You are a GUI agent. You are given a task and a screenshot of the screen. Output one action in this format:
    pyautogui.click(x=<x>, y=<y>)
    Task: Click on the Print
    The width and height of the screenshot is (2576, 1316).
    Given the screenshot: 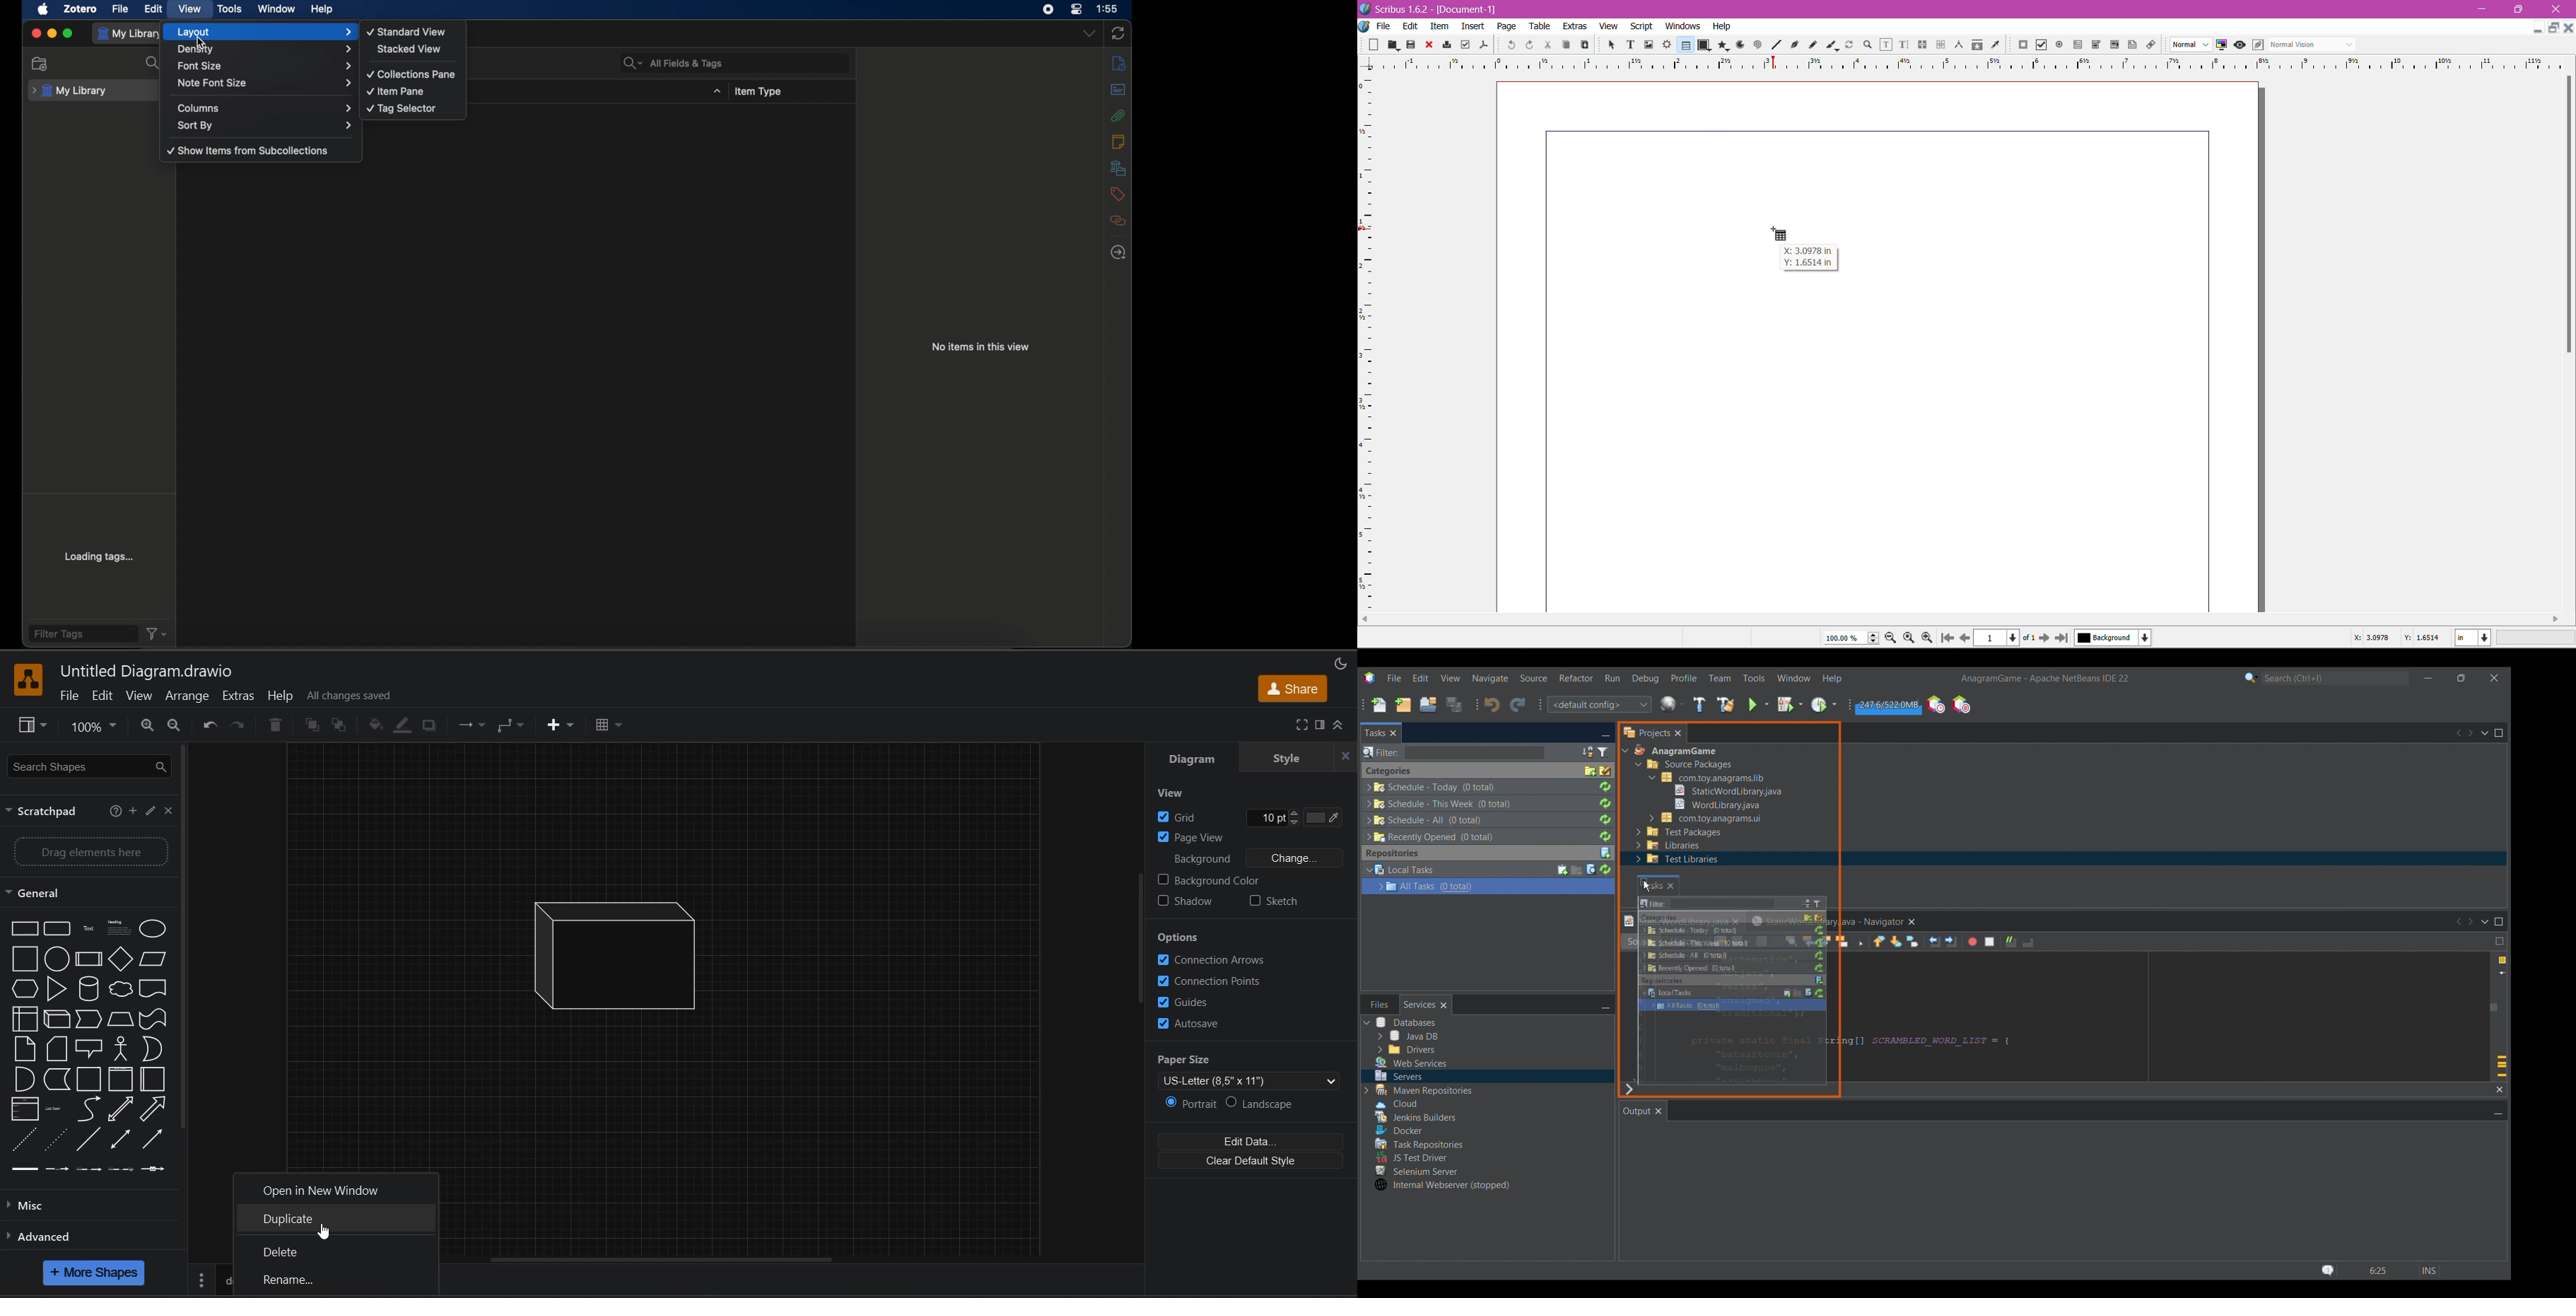 What is the action you would take?
    pyautogui.click(x=1445, y=46)
    